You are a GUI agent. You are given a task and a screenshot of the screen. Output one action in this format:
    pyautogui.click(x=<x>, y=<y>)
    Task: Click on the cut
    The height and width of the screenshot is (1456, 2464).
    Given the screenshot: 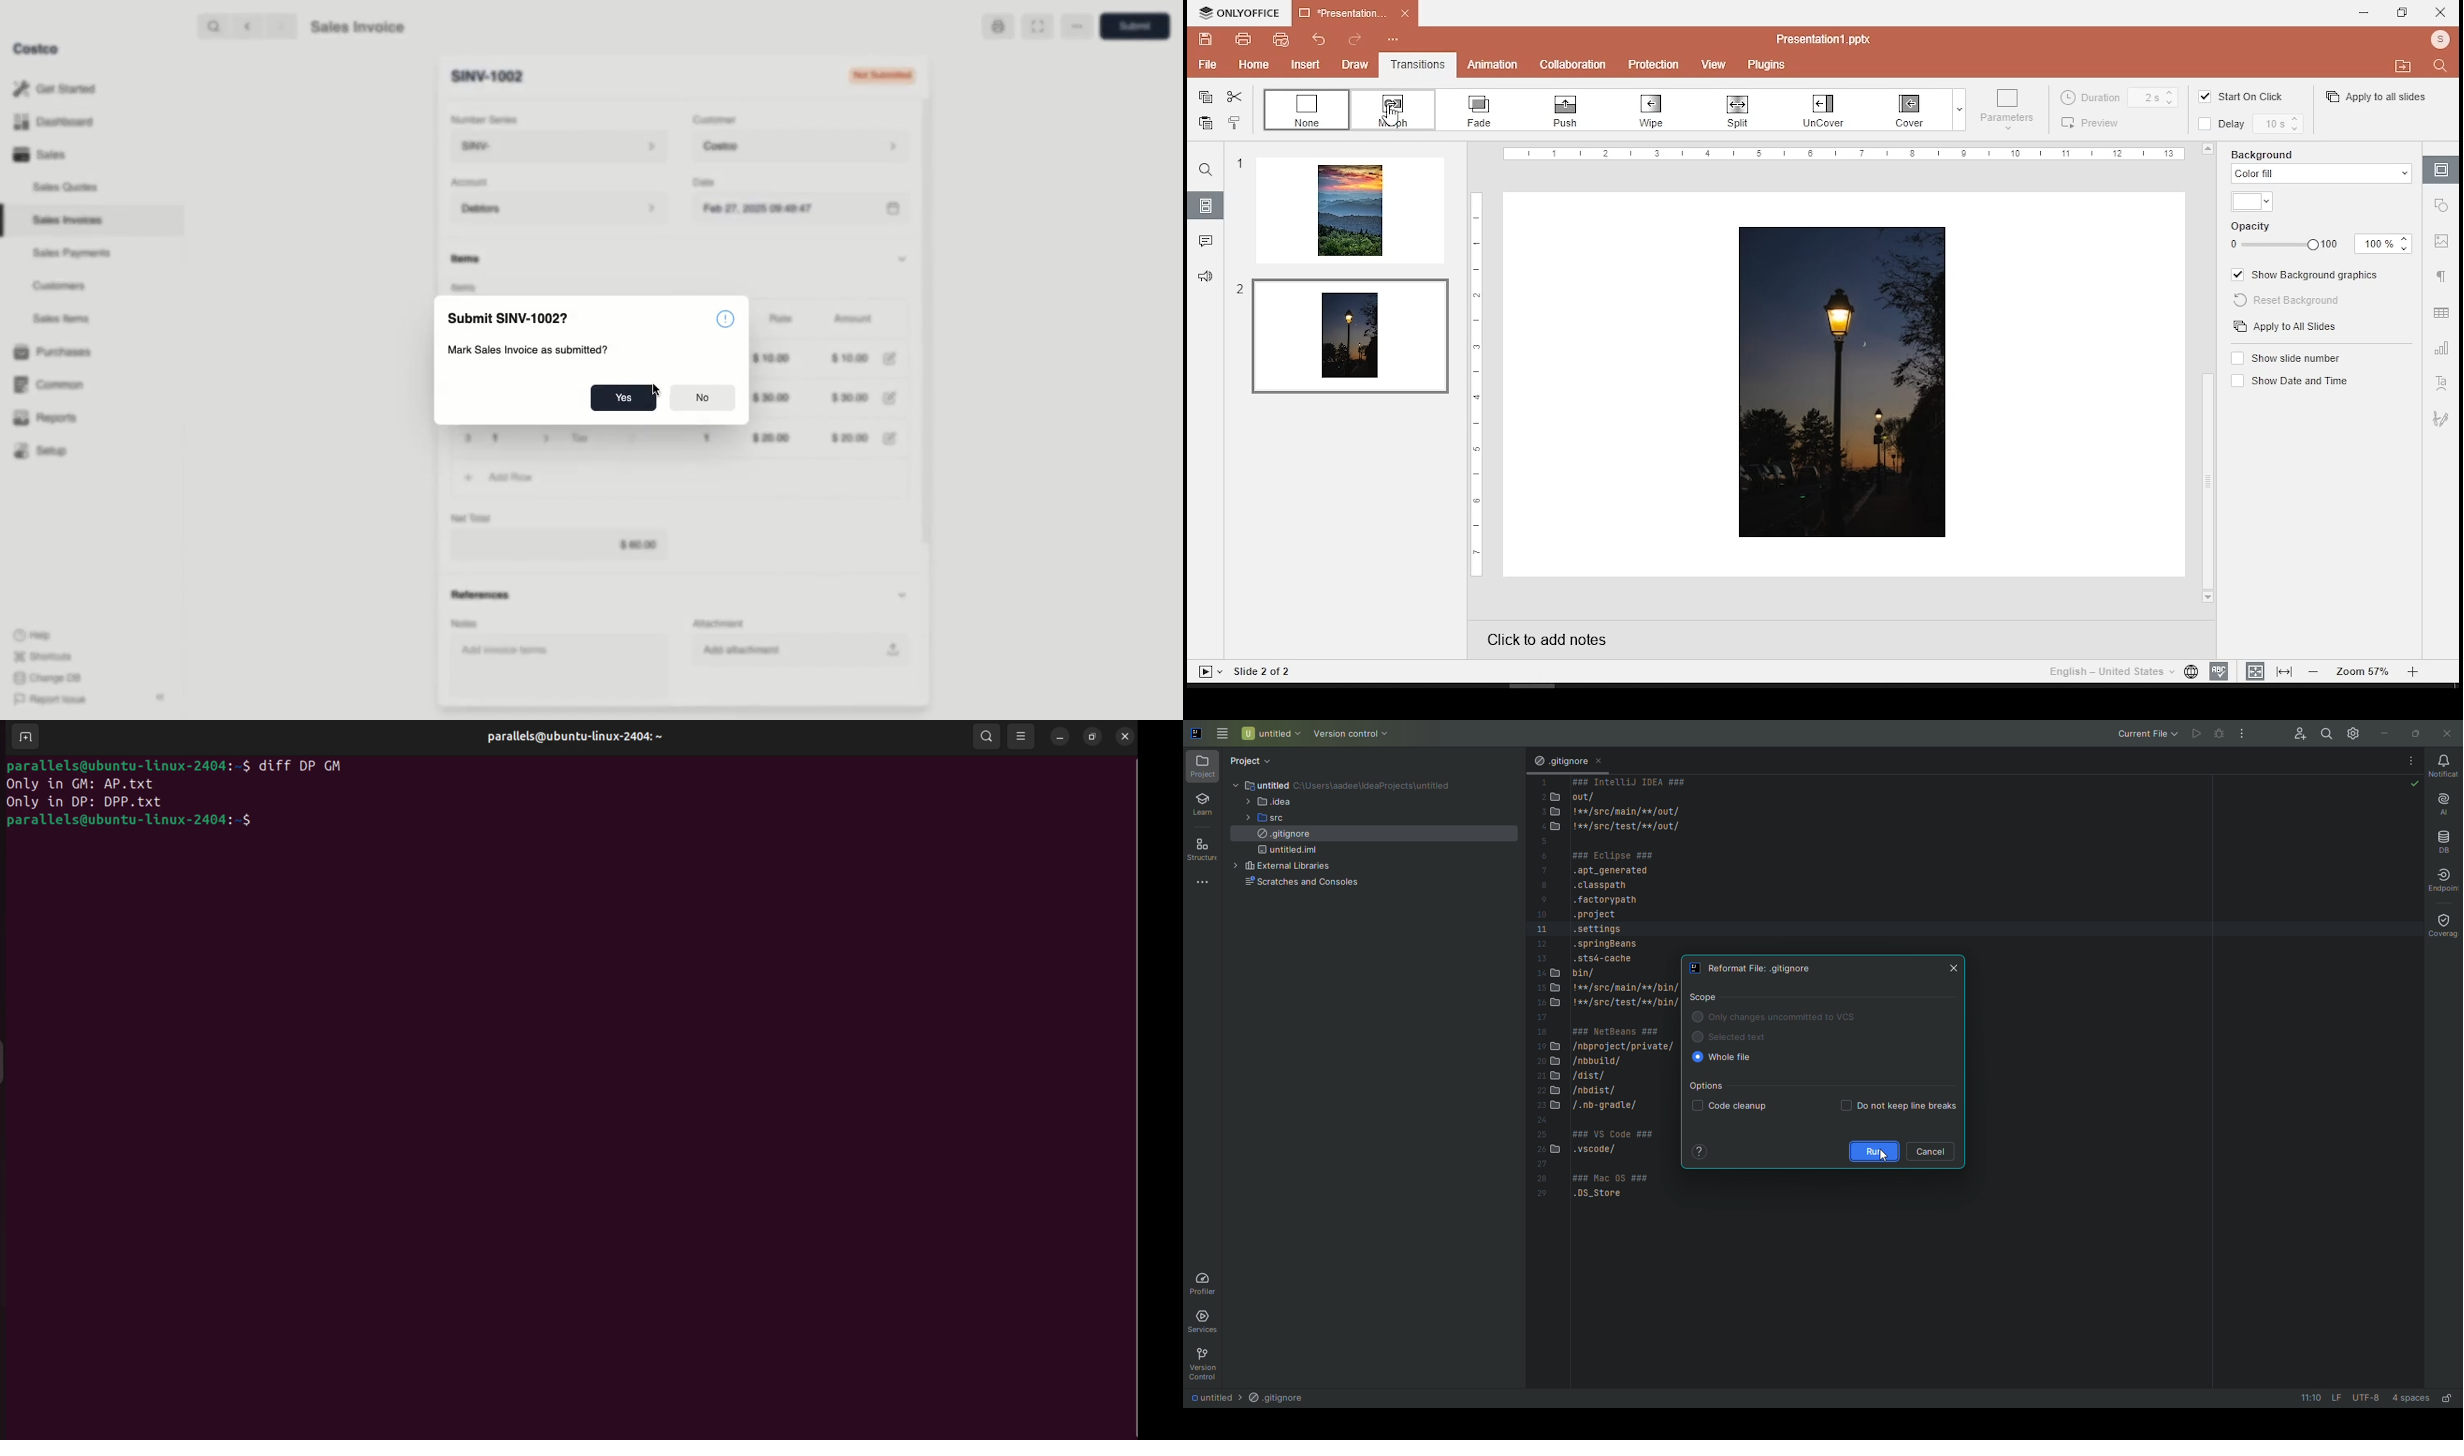 What is the action you would take?
    pyautogui.click(x=1235, y=97)
    